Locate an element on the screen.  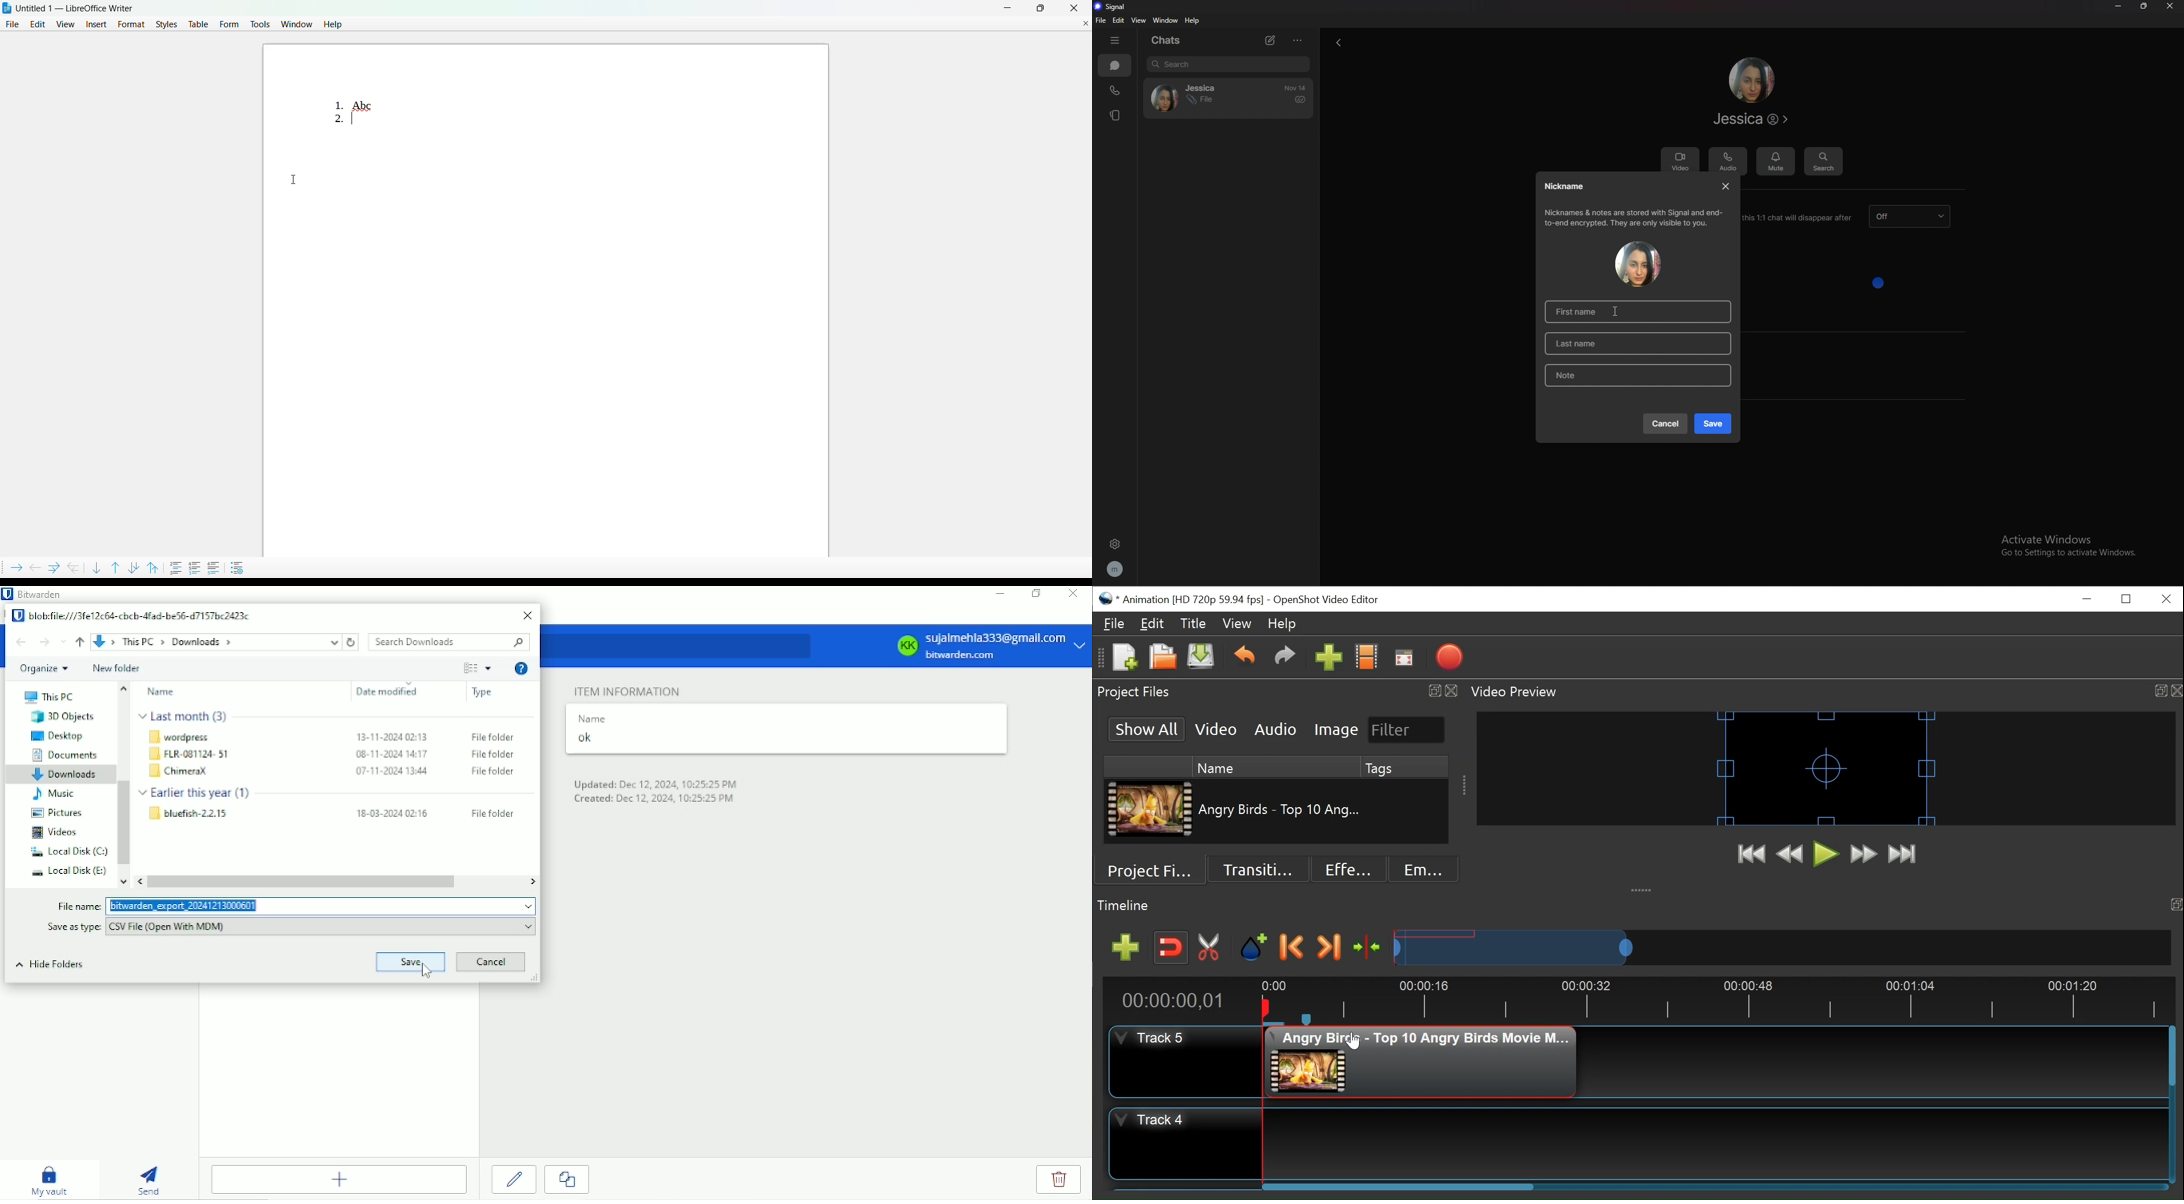
Delete is located at coordinates (1060, 1180).